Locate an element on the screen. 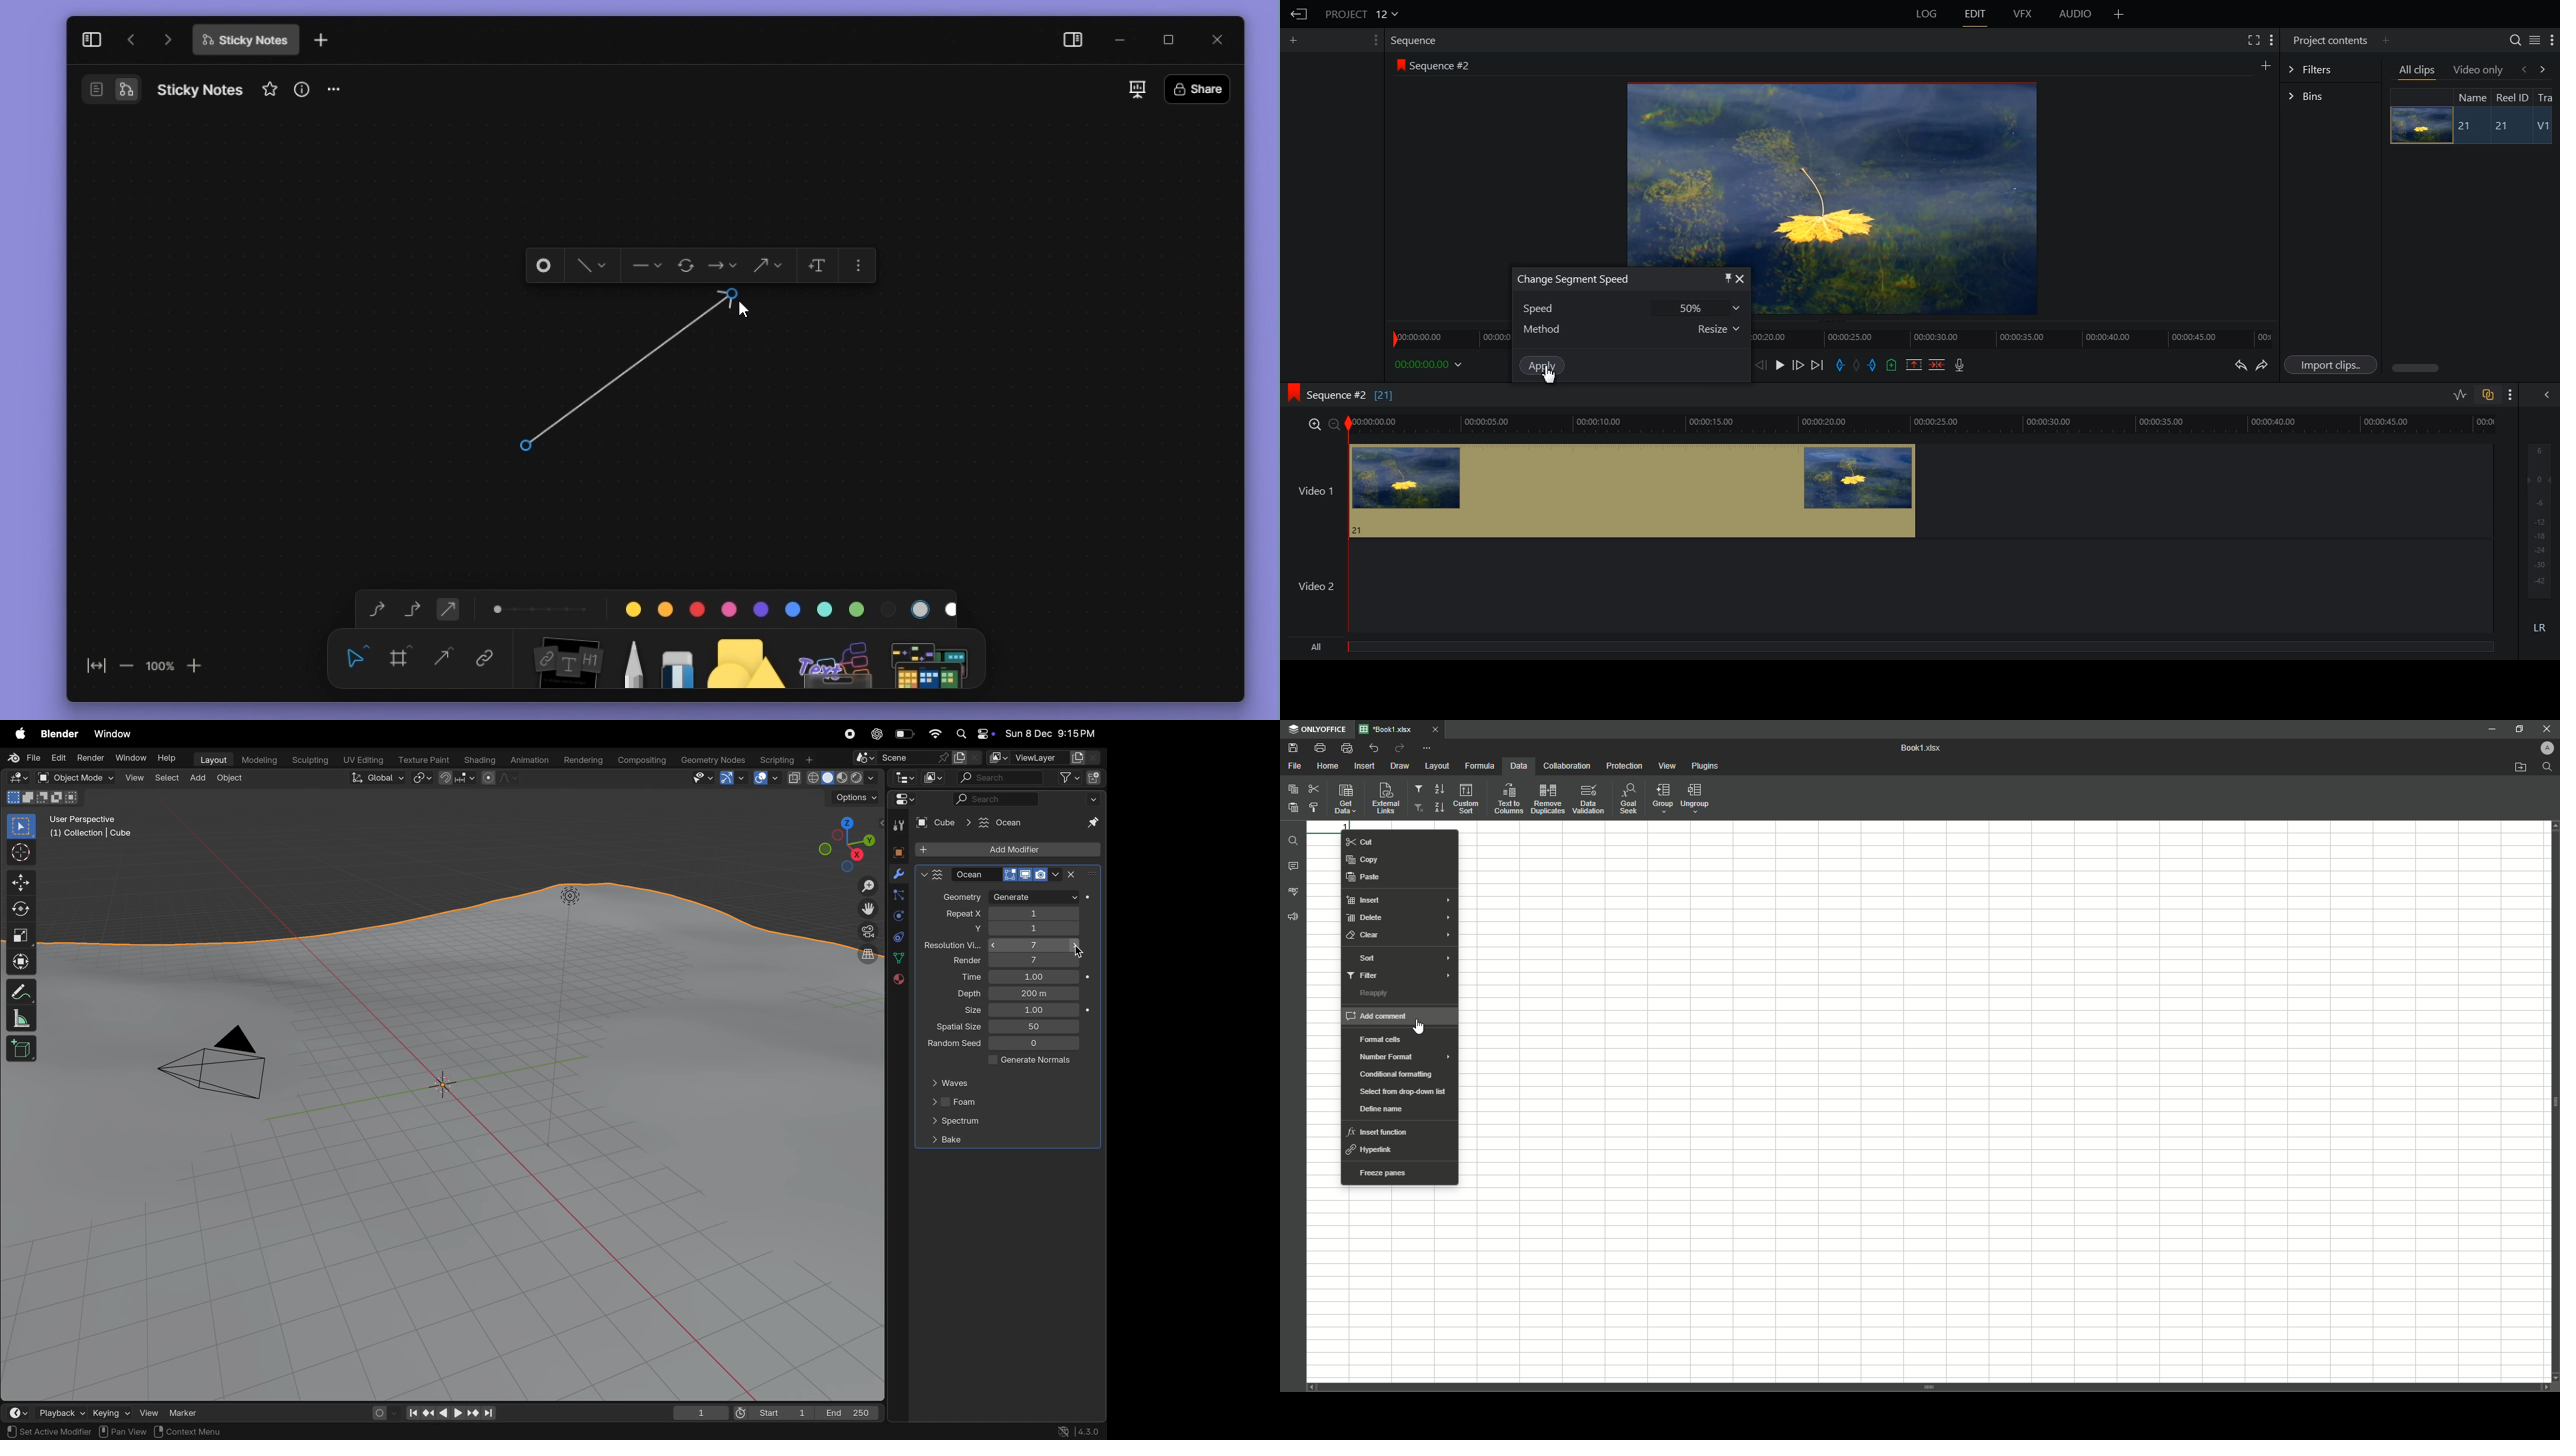 The width and height of the screenshot is (2576, 1456). Add panel is located at coordinates (2119, 14).